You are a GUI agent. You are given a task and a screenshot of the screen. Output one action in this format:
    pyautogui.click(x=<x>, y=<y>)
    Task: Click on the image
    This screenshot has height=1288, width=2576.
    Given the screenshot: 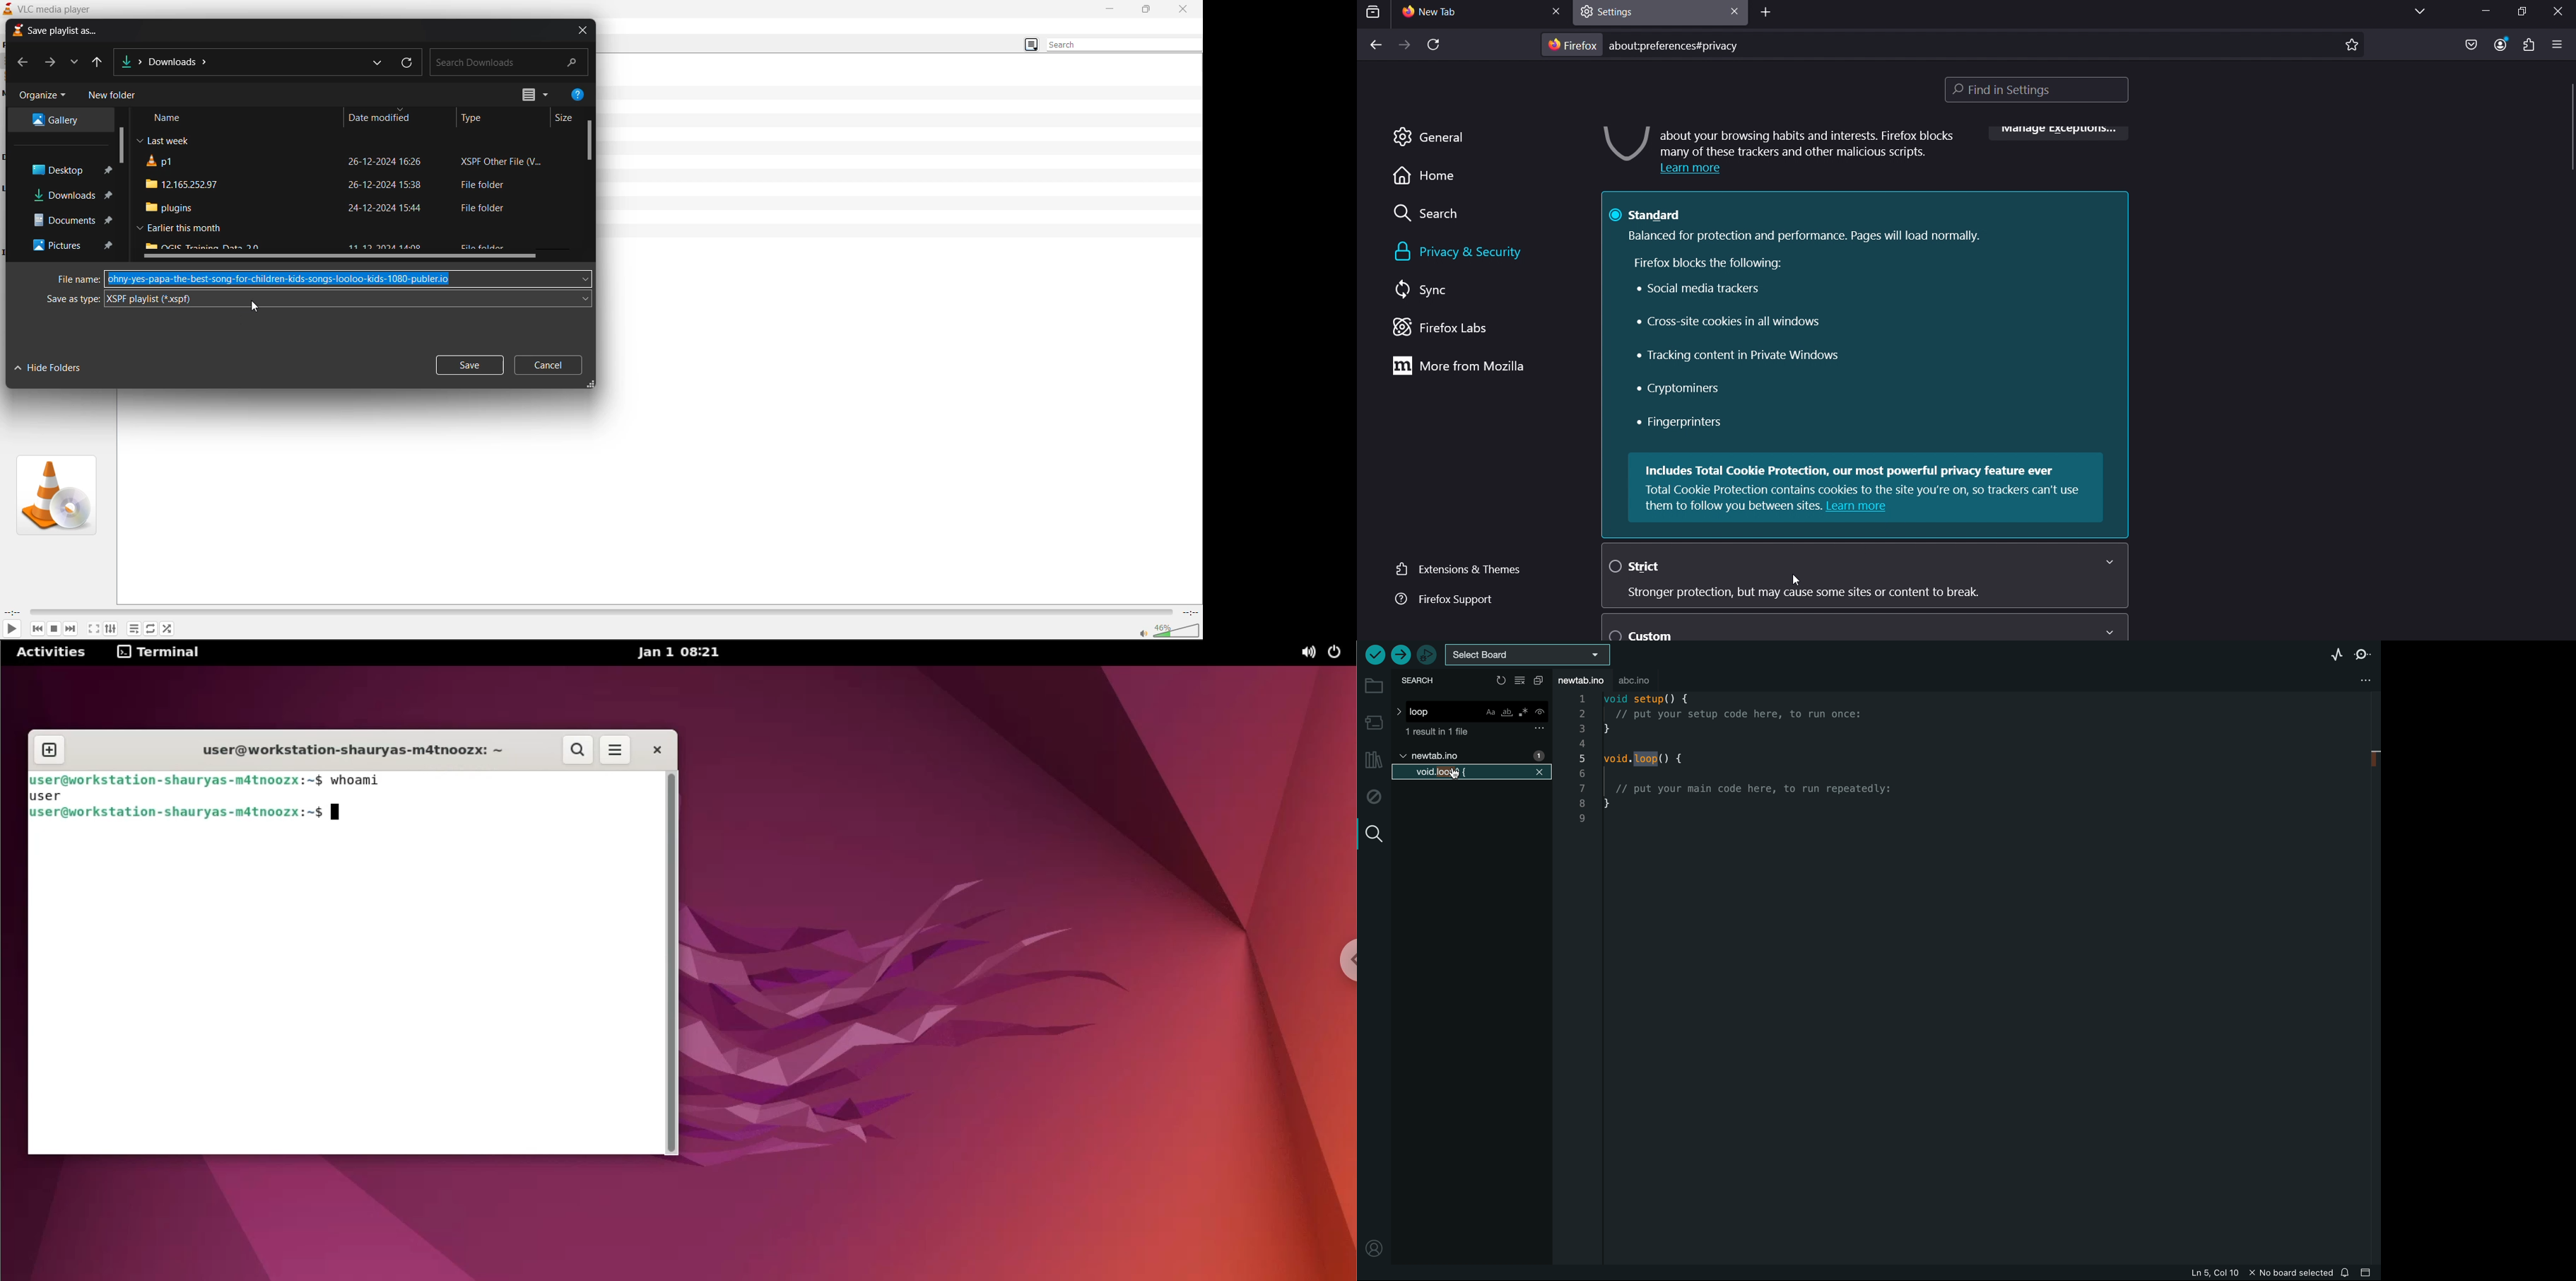 What is the action you would take?
    pyautogui.click(x=1622, y=144)
    